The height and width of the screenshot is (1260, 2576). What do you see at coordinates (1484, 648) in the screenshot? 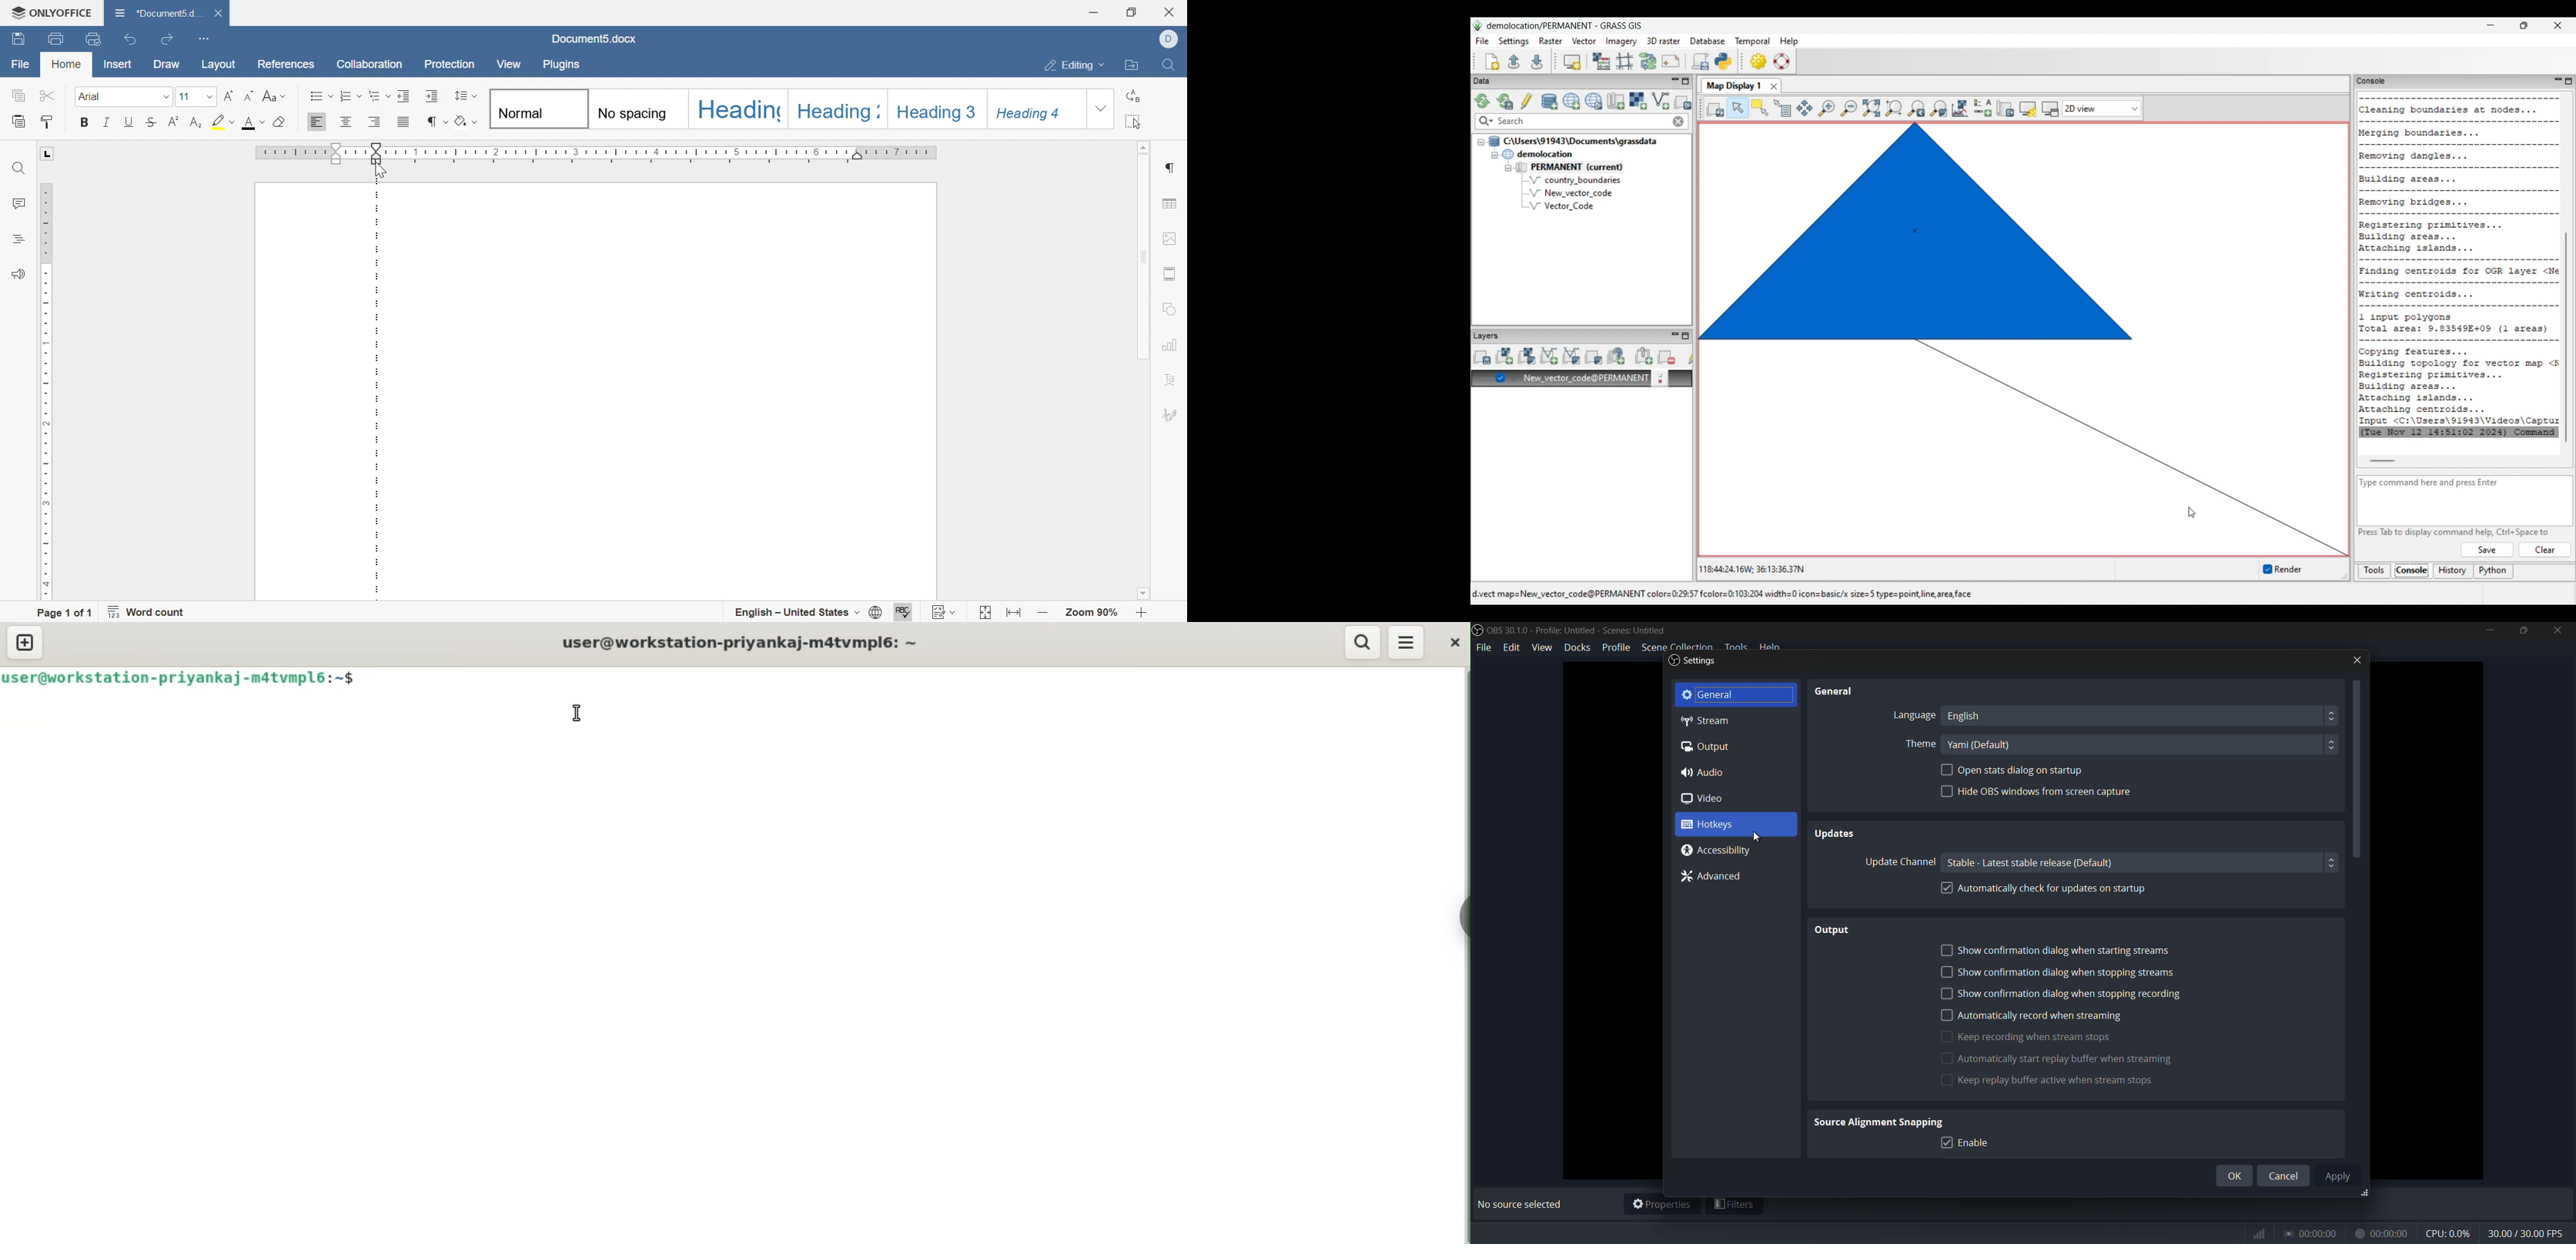
I see `file menu` at bounding box center [1484, 648].